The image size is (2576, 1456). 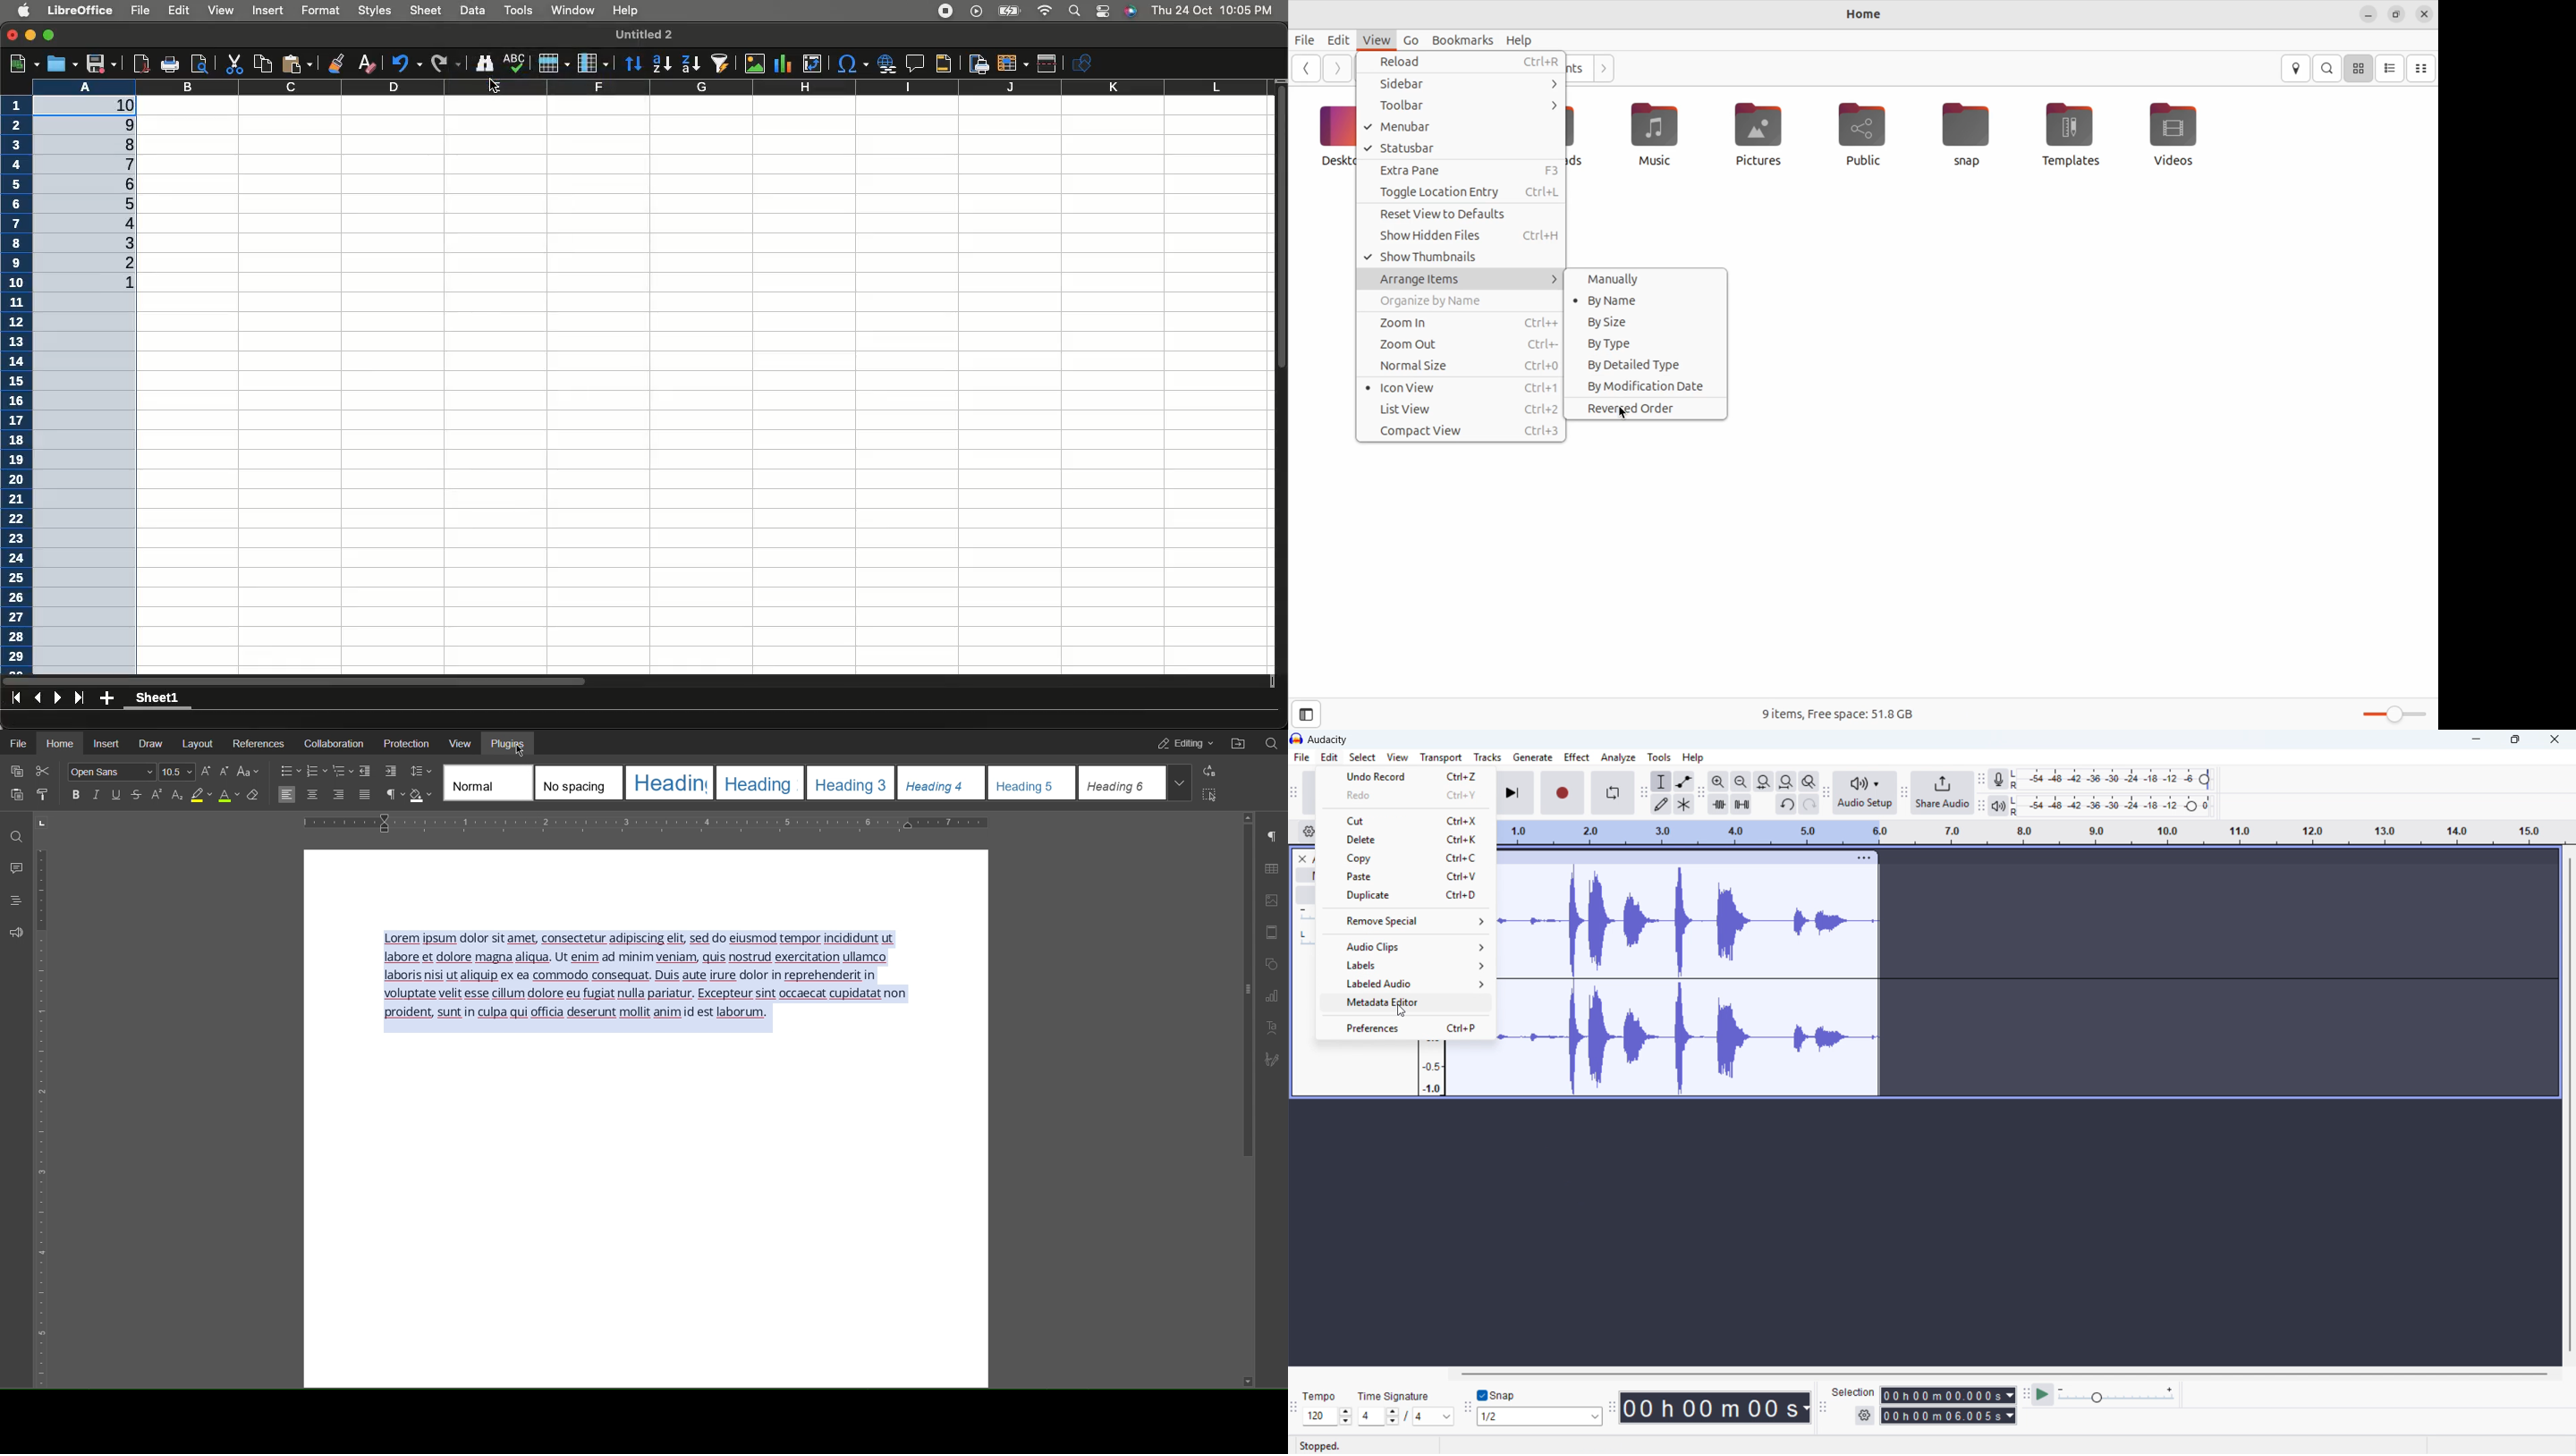 What do you see at coordinates (1328, 740) in the screenshot?
I see `title` at bounding box center [1328, 740].